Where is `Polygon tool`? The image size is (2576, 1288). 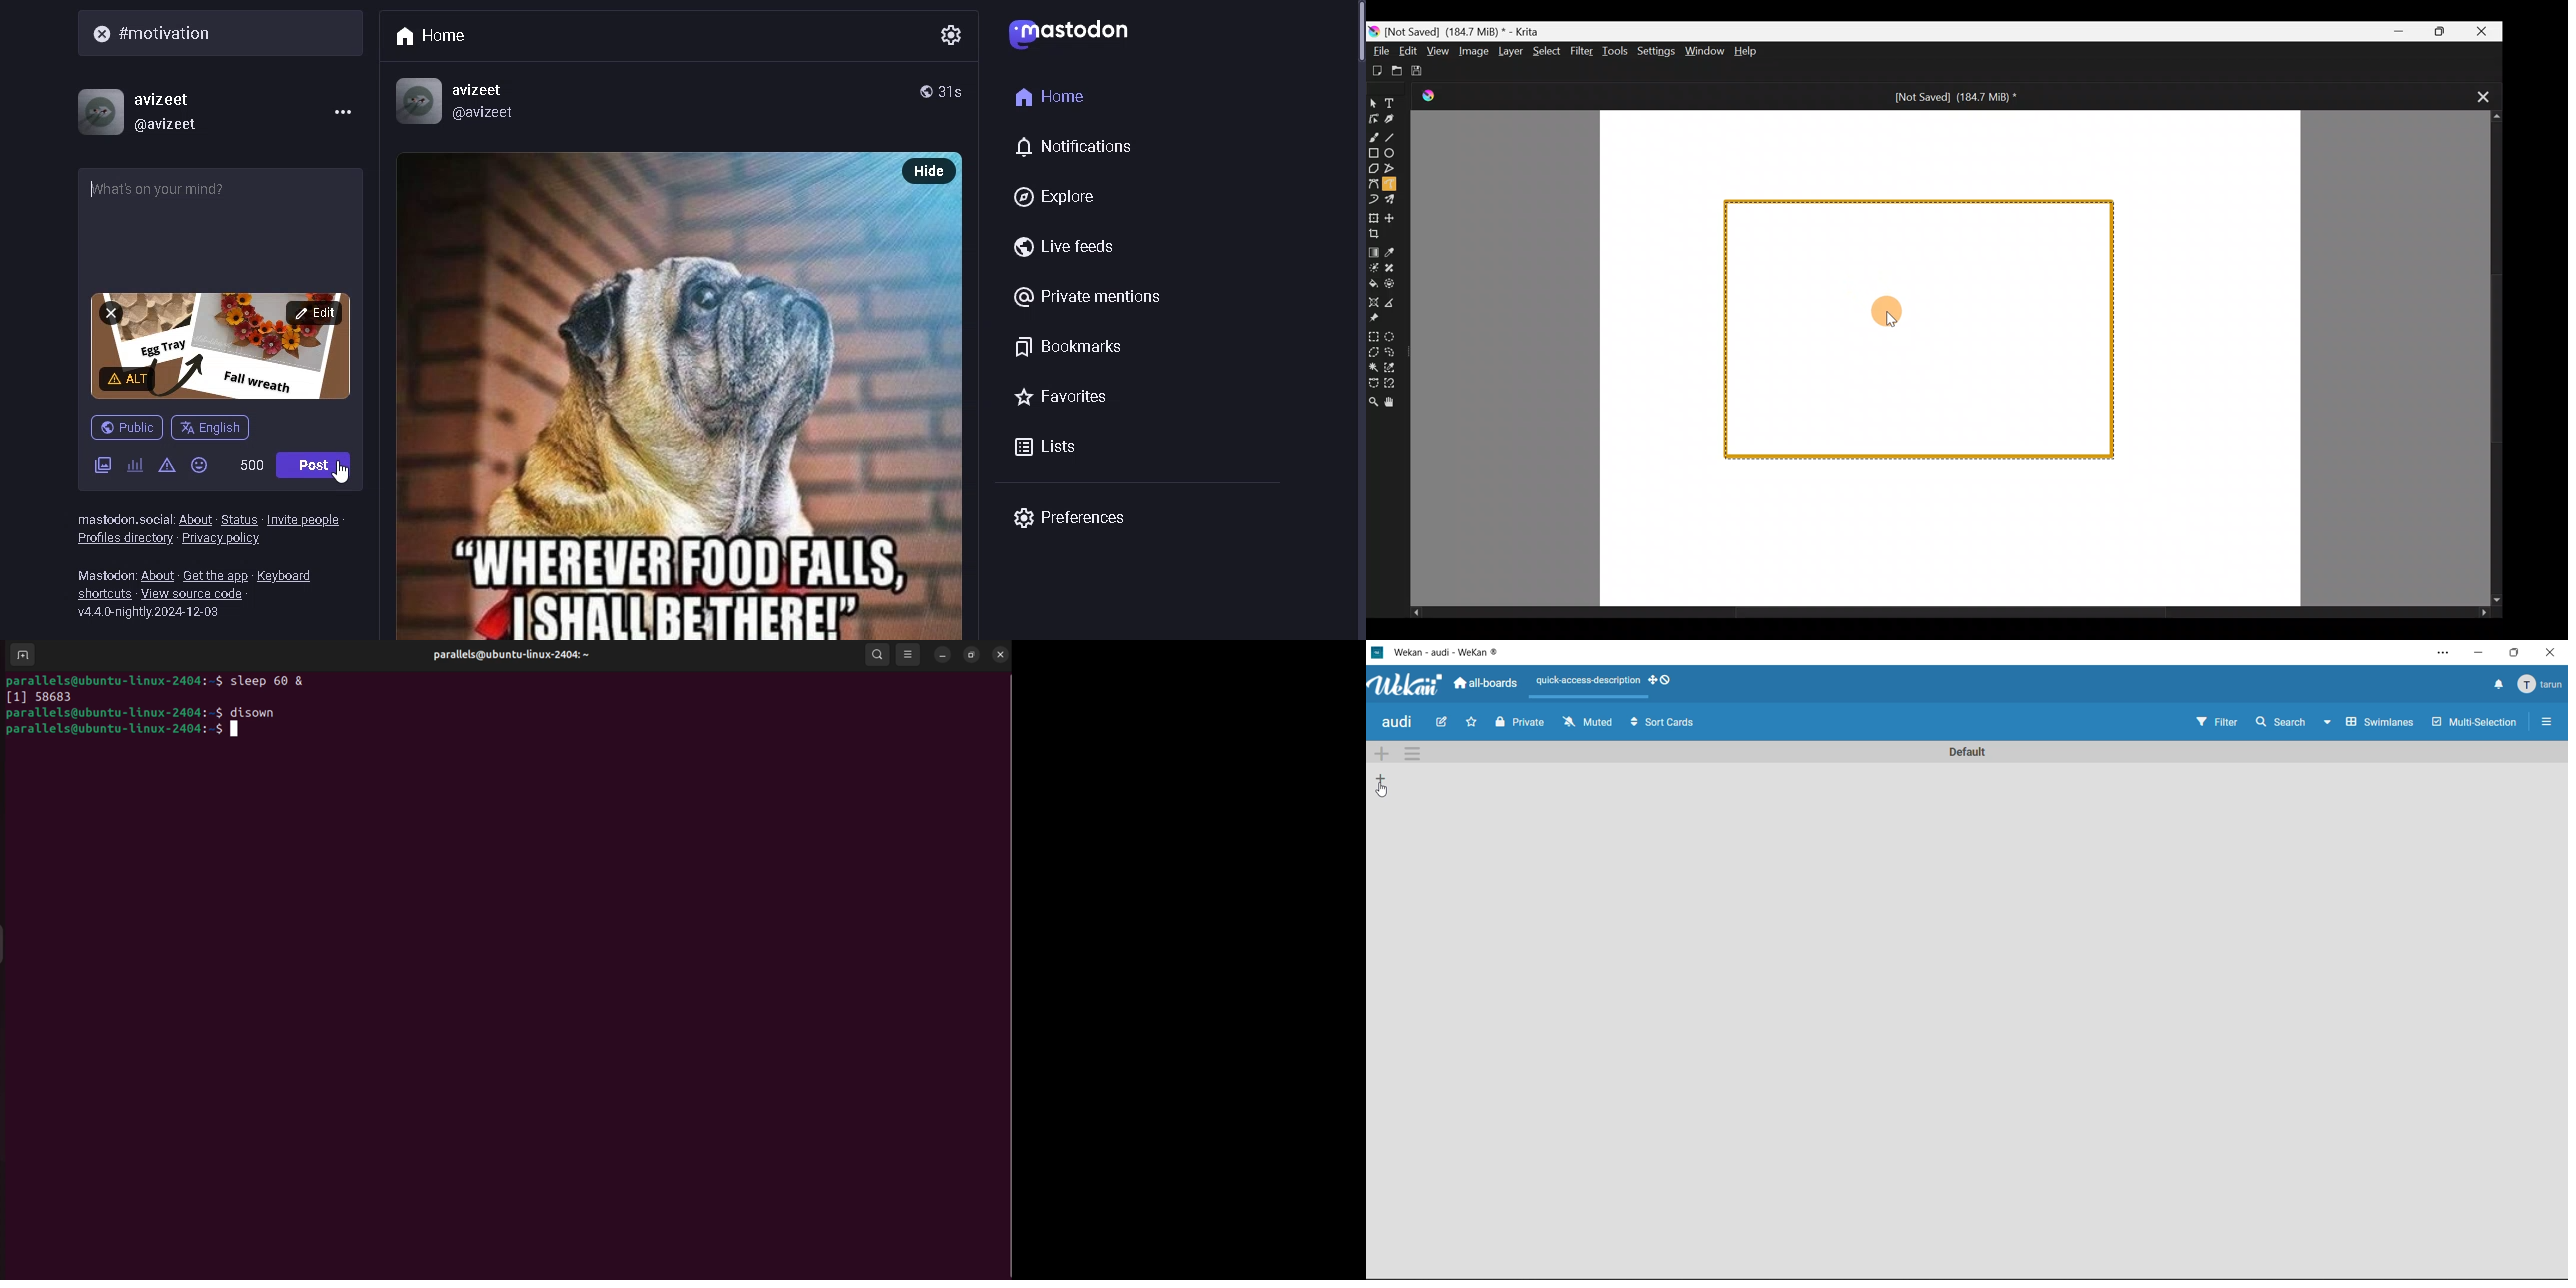 Polygon tool is located at coordinates (1373, 168).